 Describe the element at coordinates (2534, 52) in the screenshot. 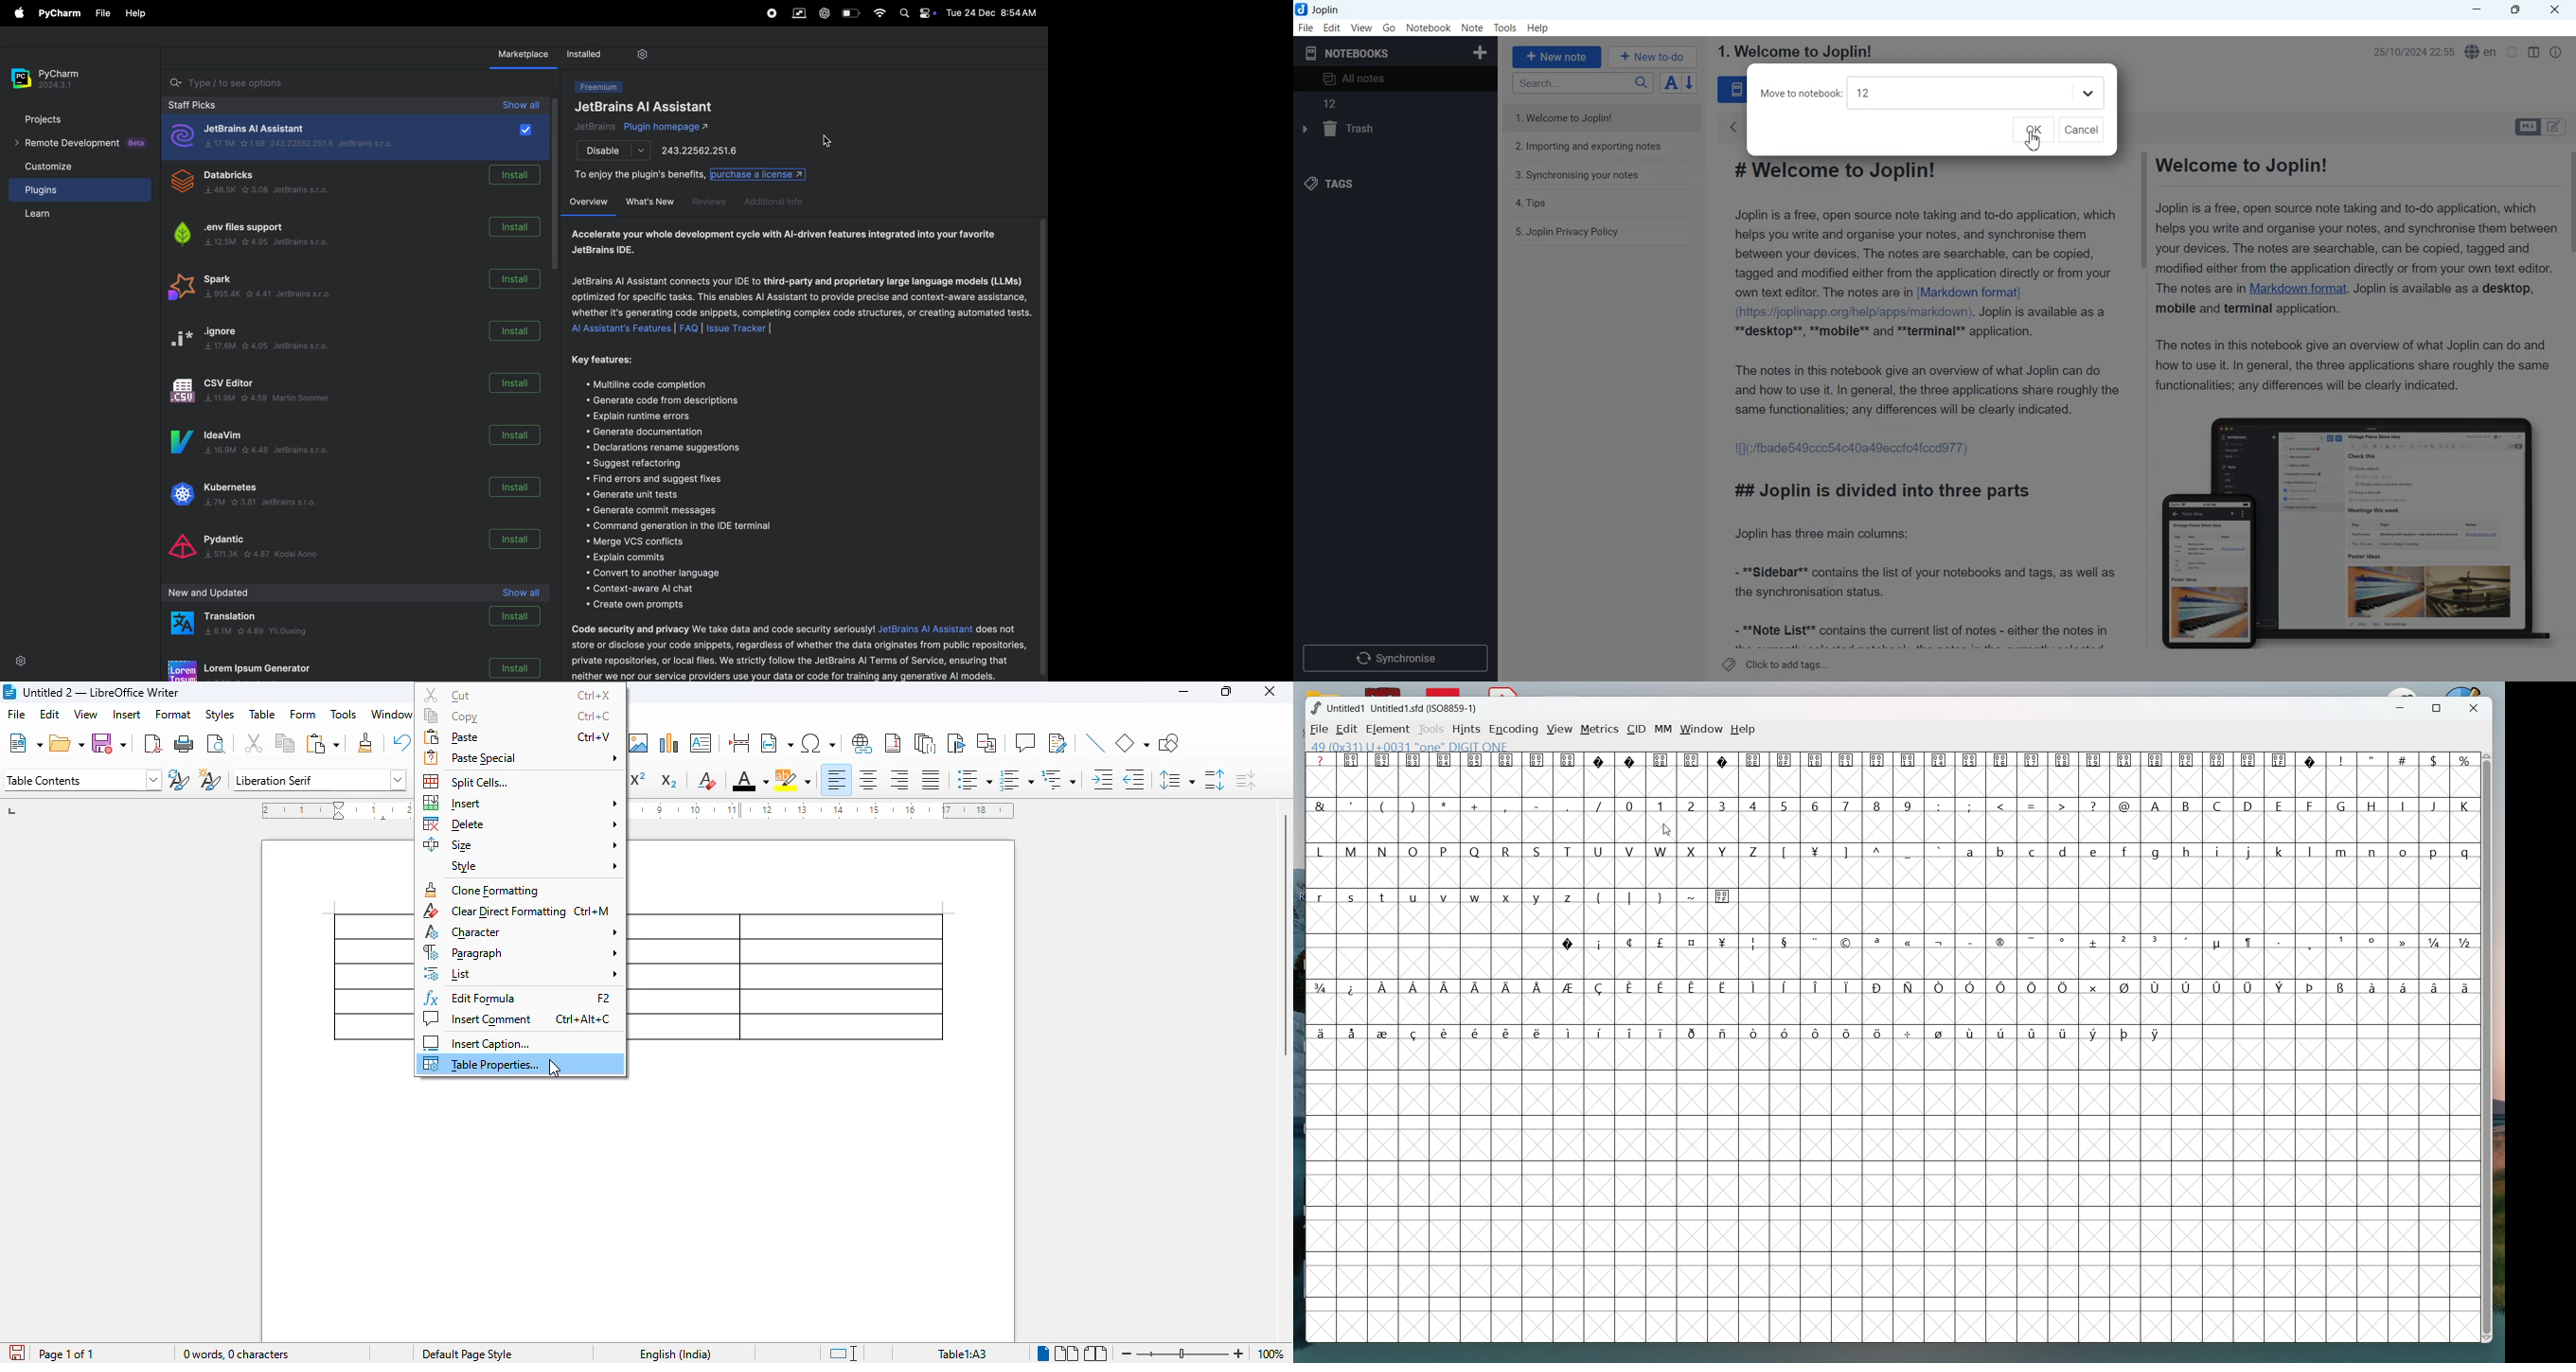

I see `Toggle editor layout` at that location.